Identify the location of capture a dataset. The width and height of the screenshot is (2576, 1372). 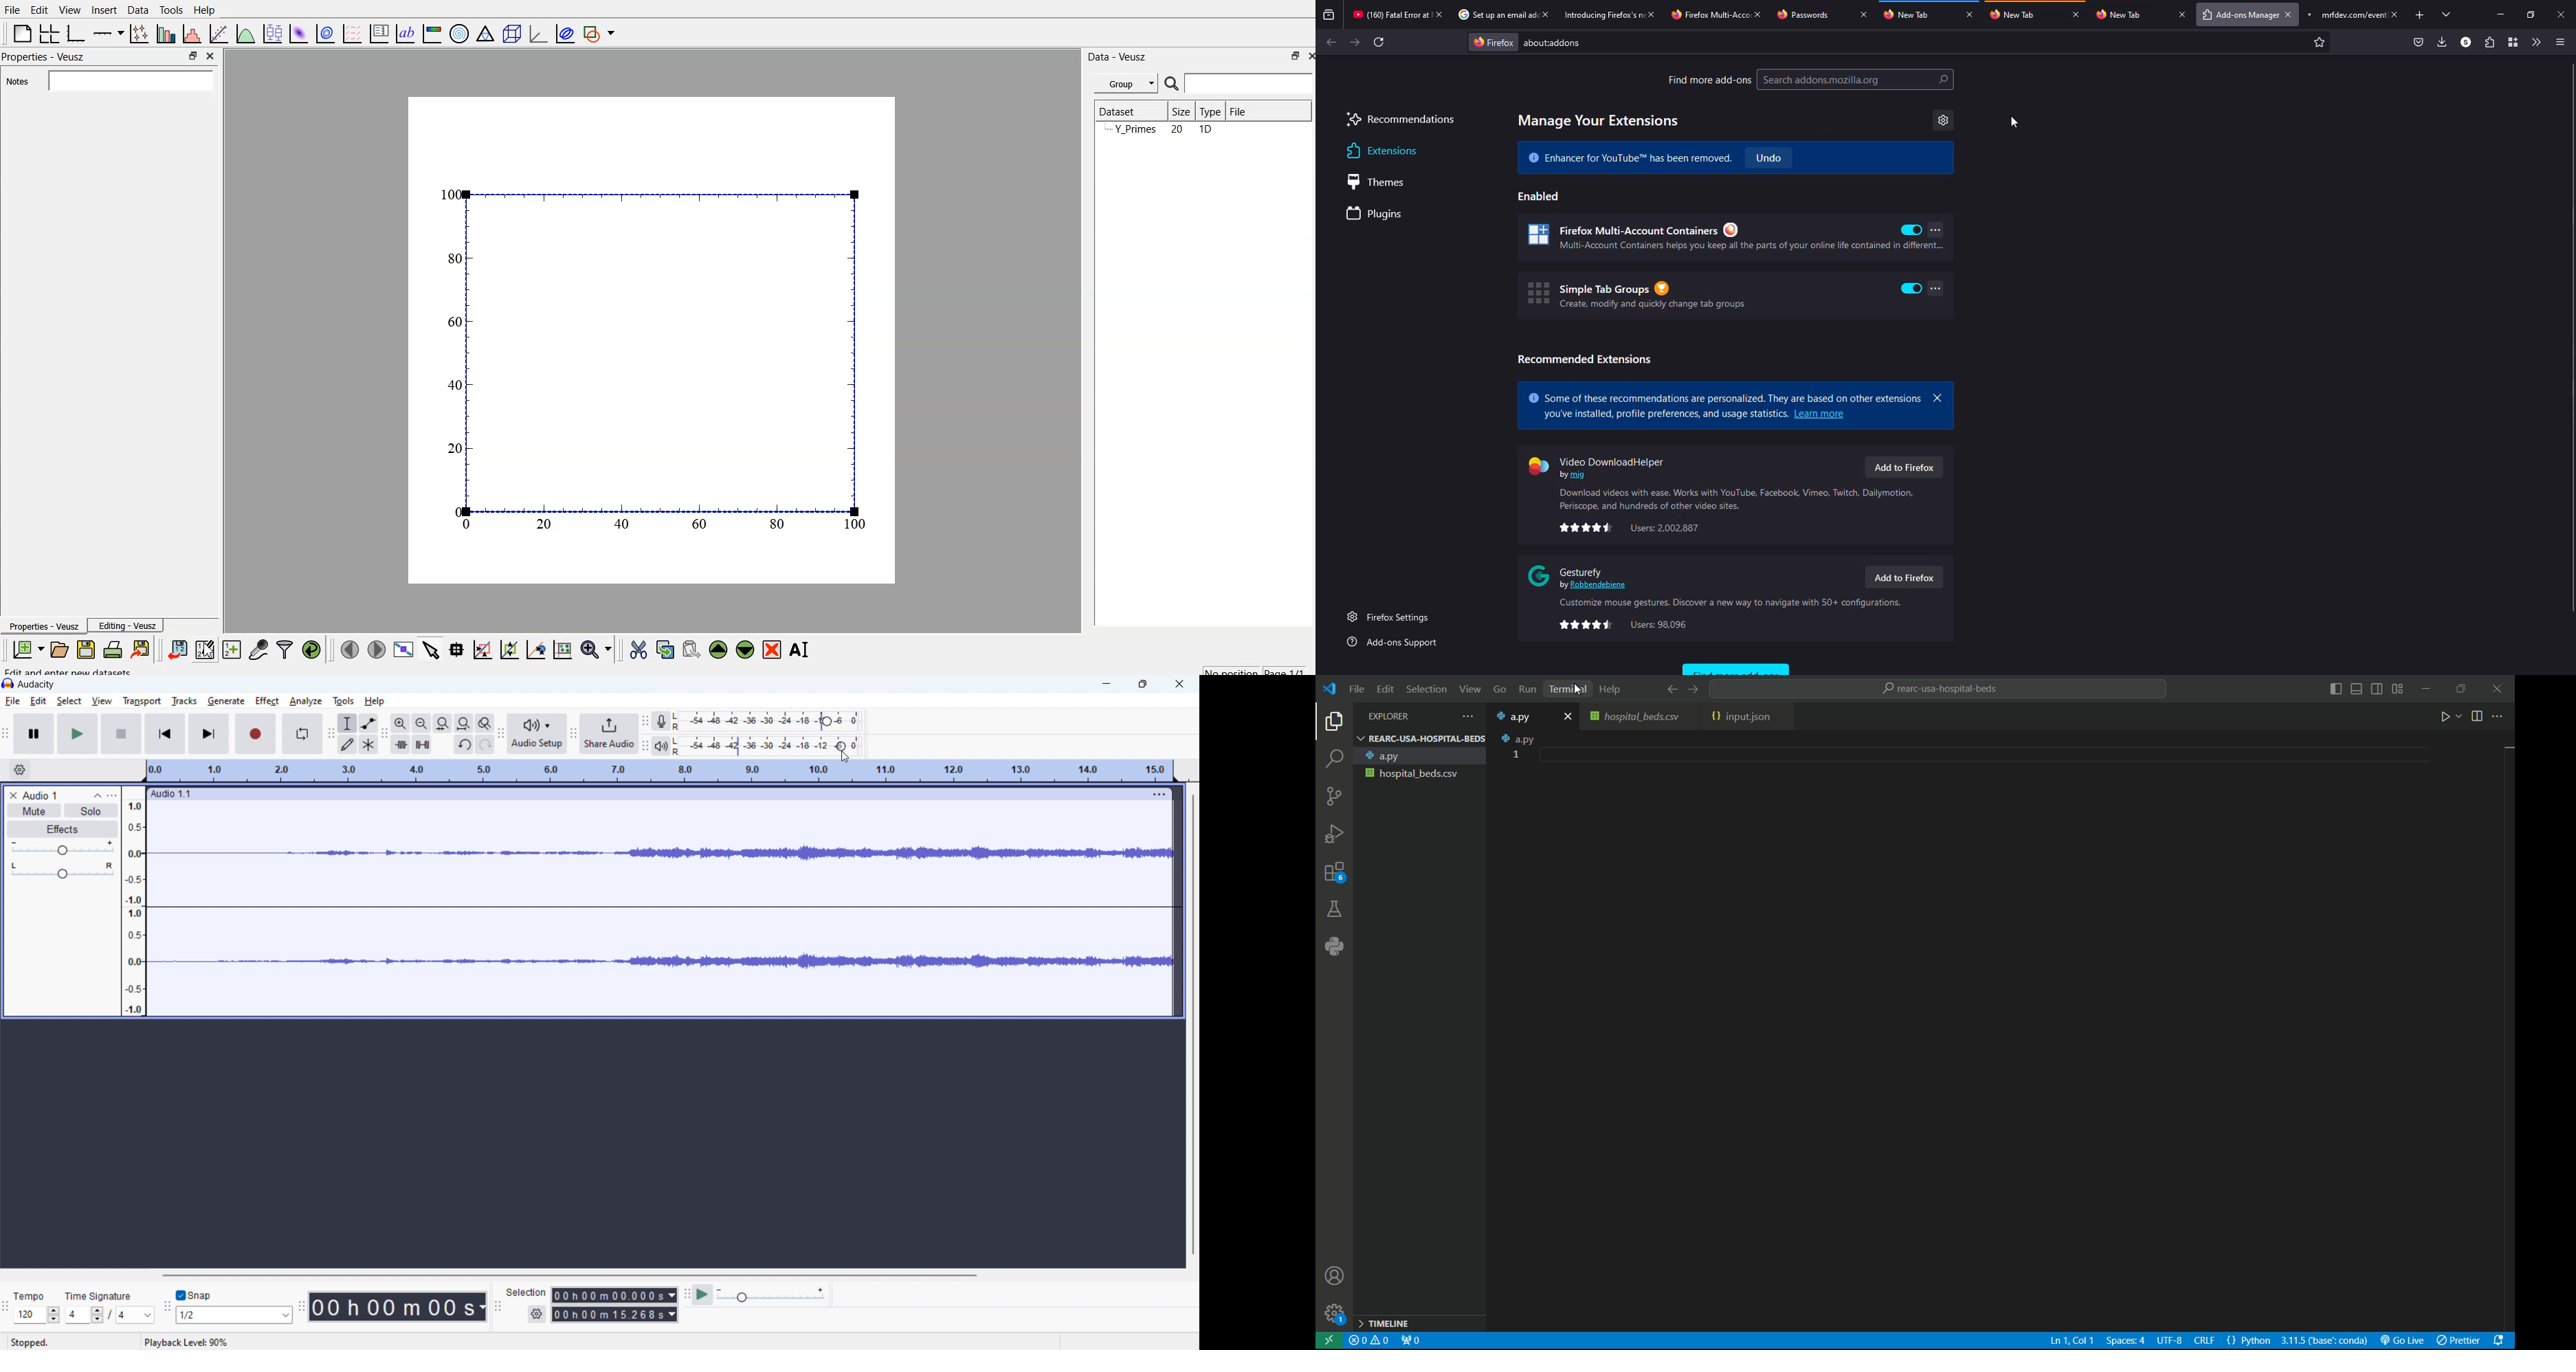
(258, 649).